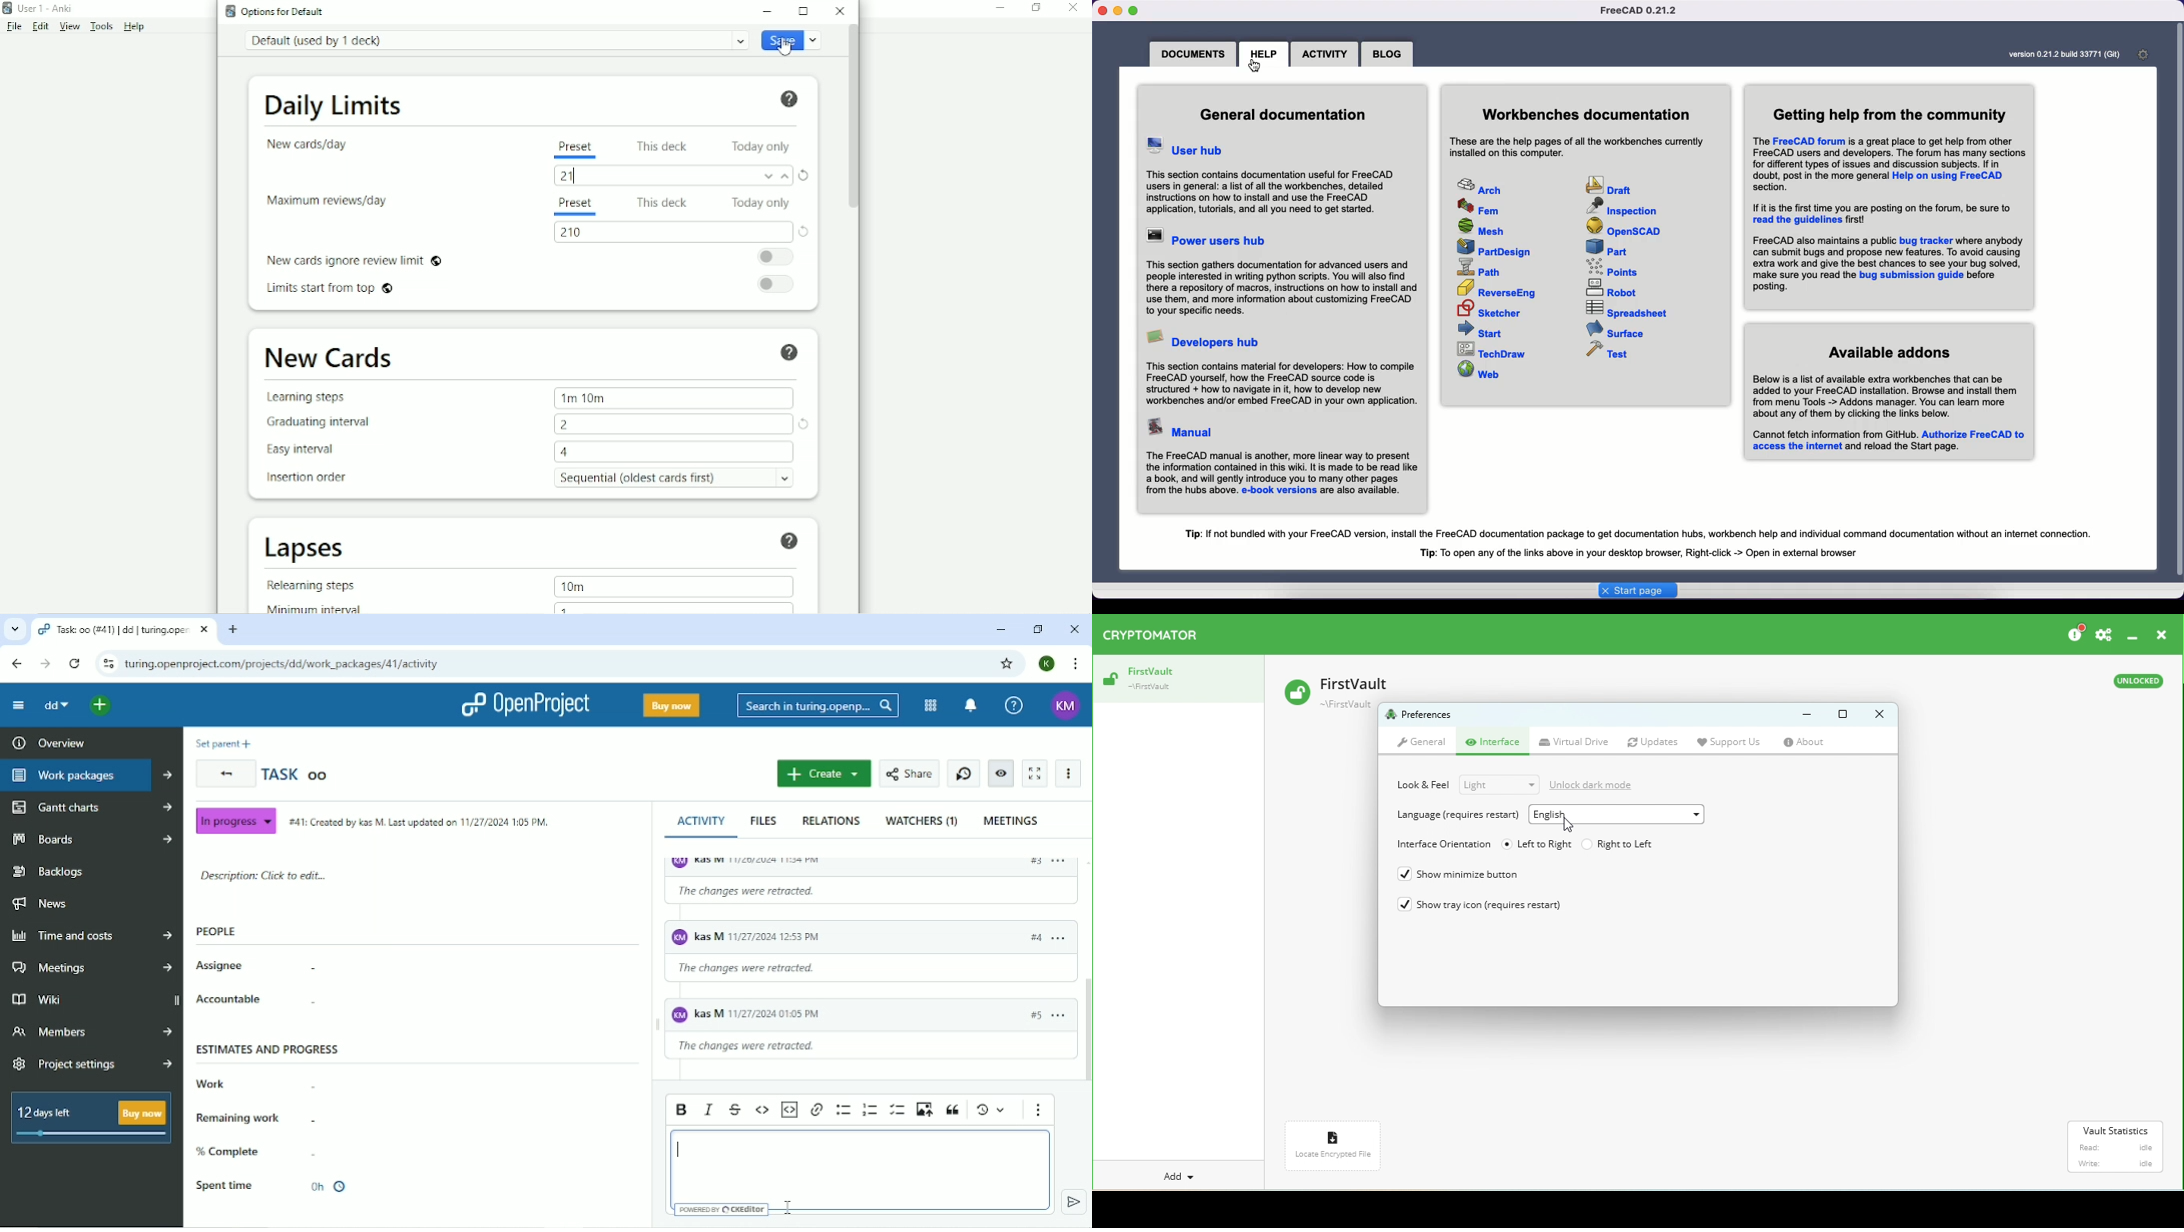  Describe the element at coordinates (571, 234) in the screenshot. I see `210` at that location.